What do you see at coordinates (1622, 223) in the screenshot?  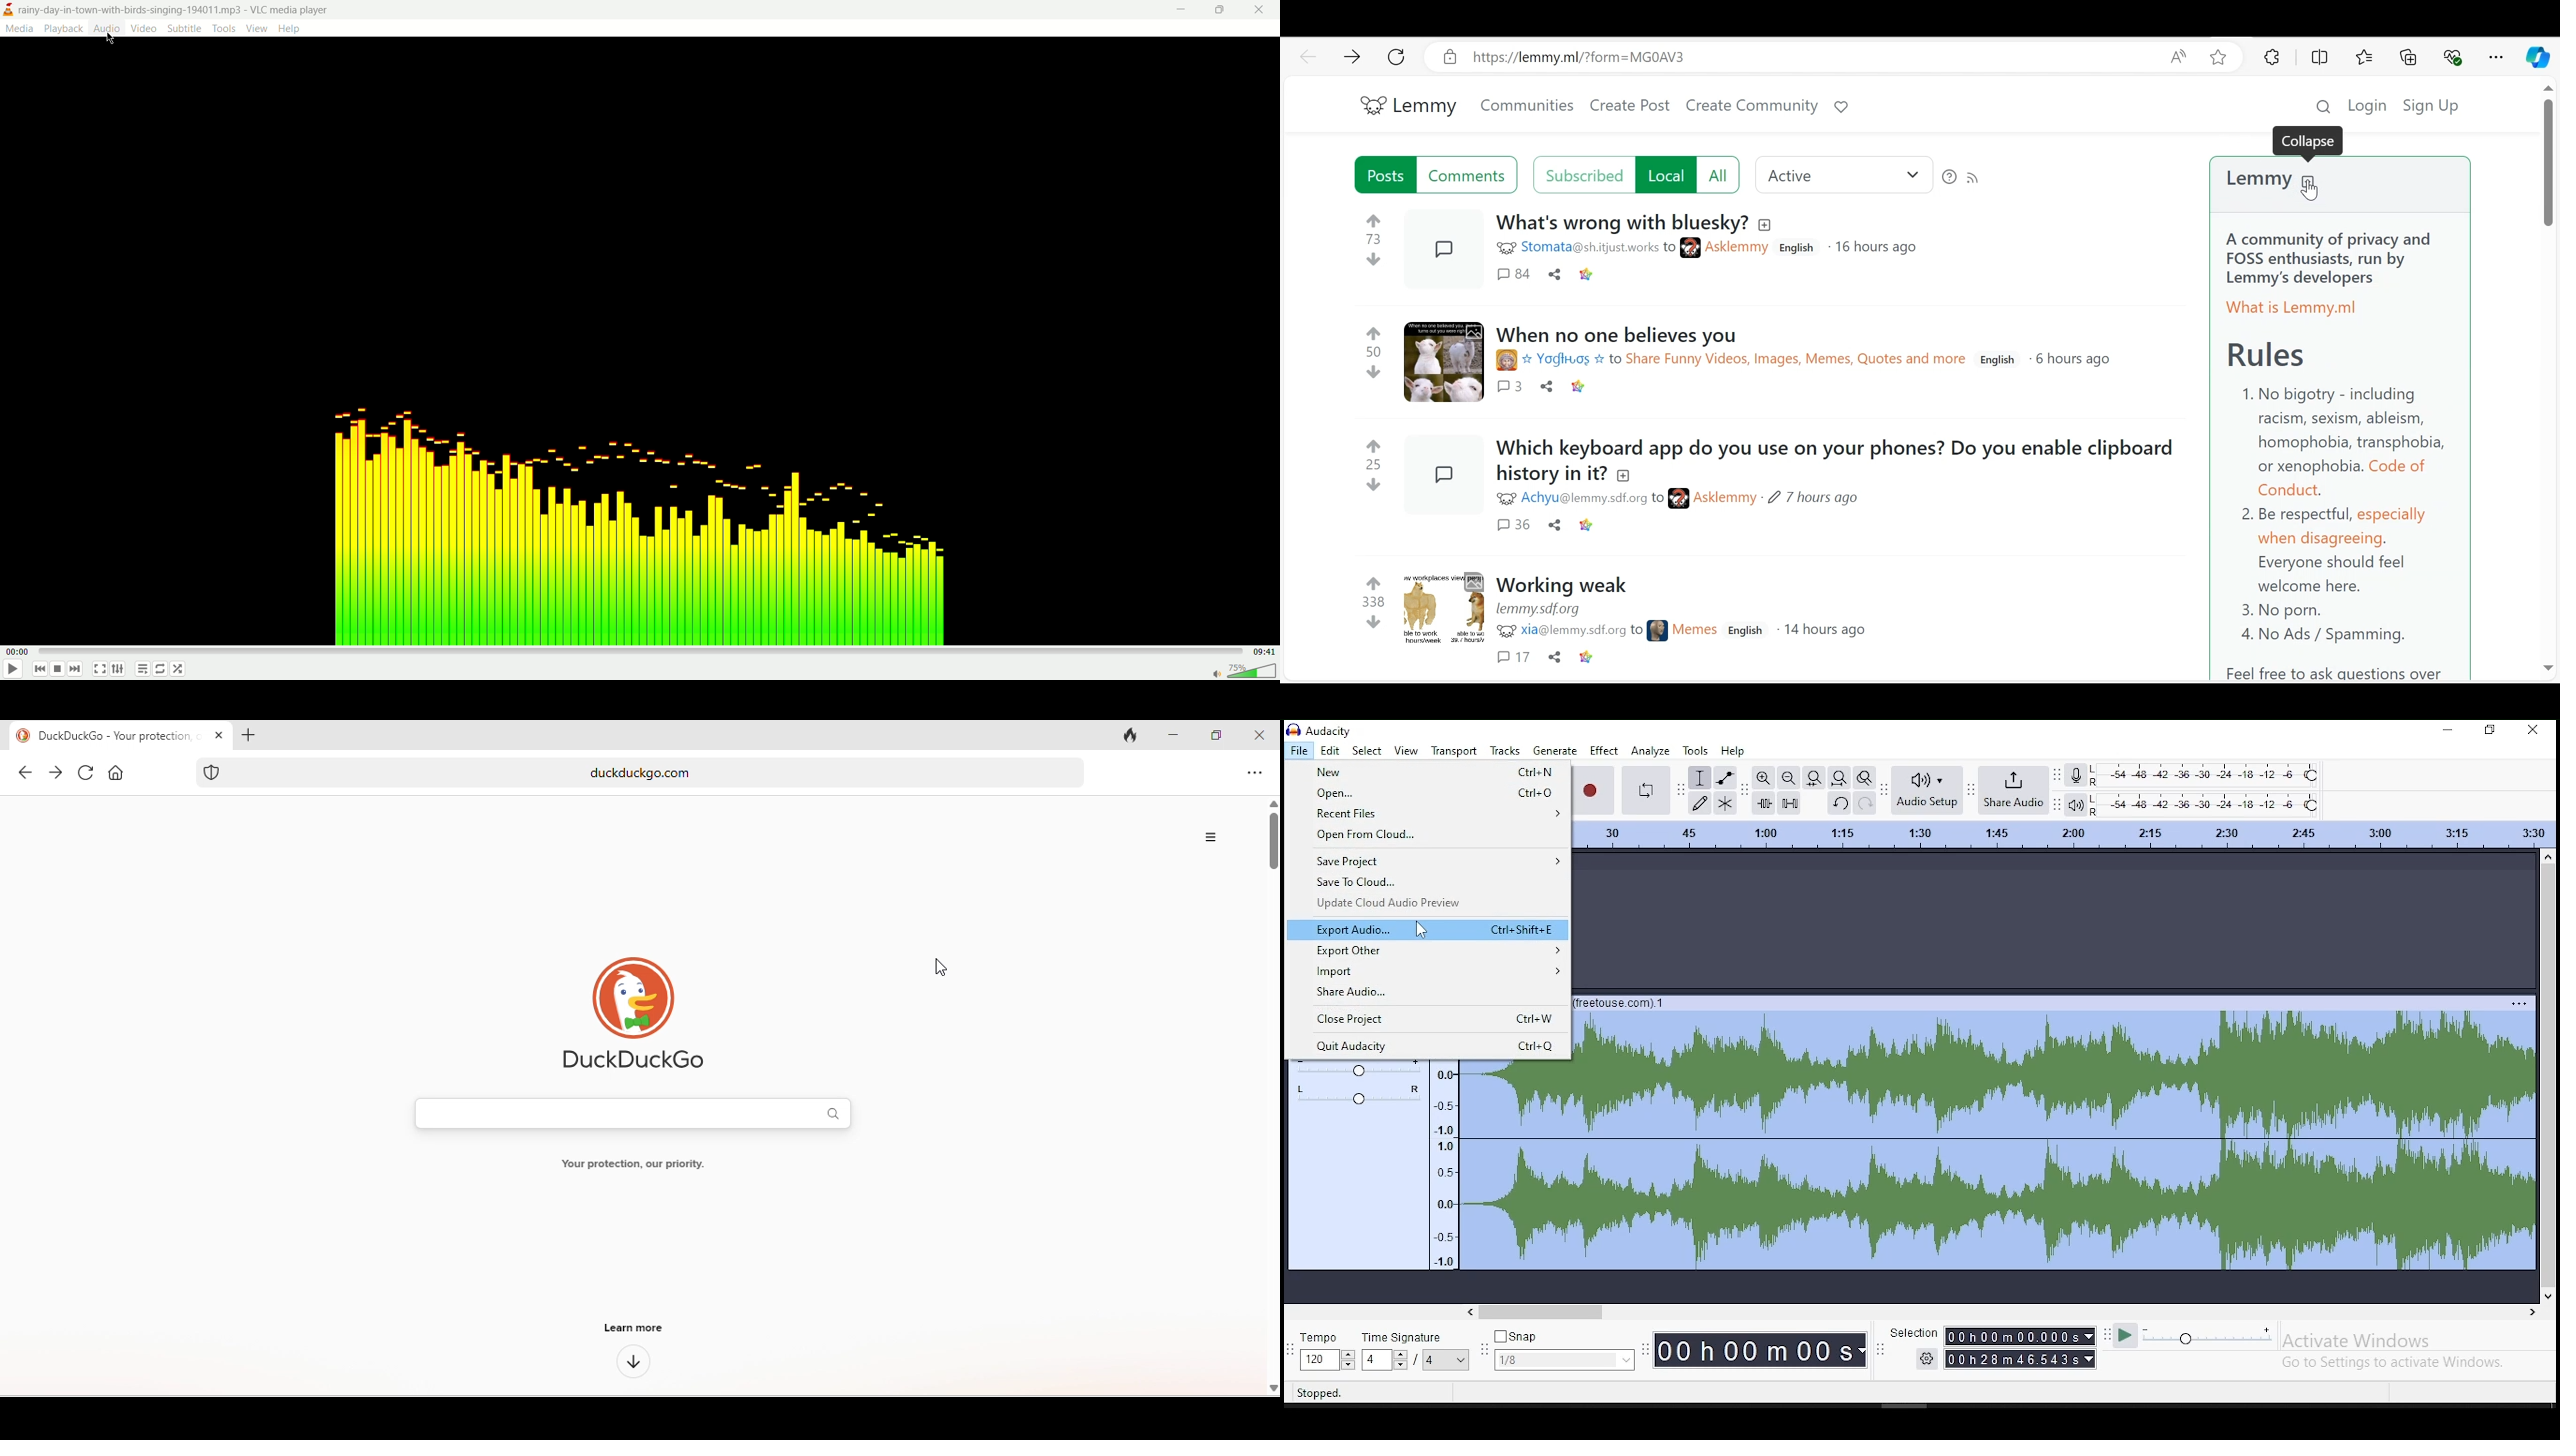 I see `Title` at bounding box center [1622, 223].